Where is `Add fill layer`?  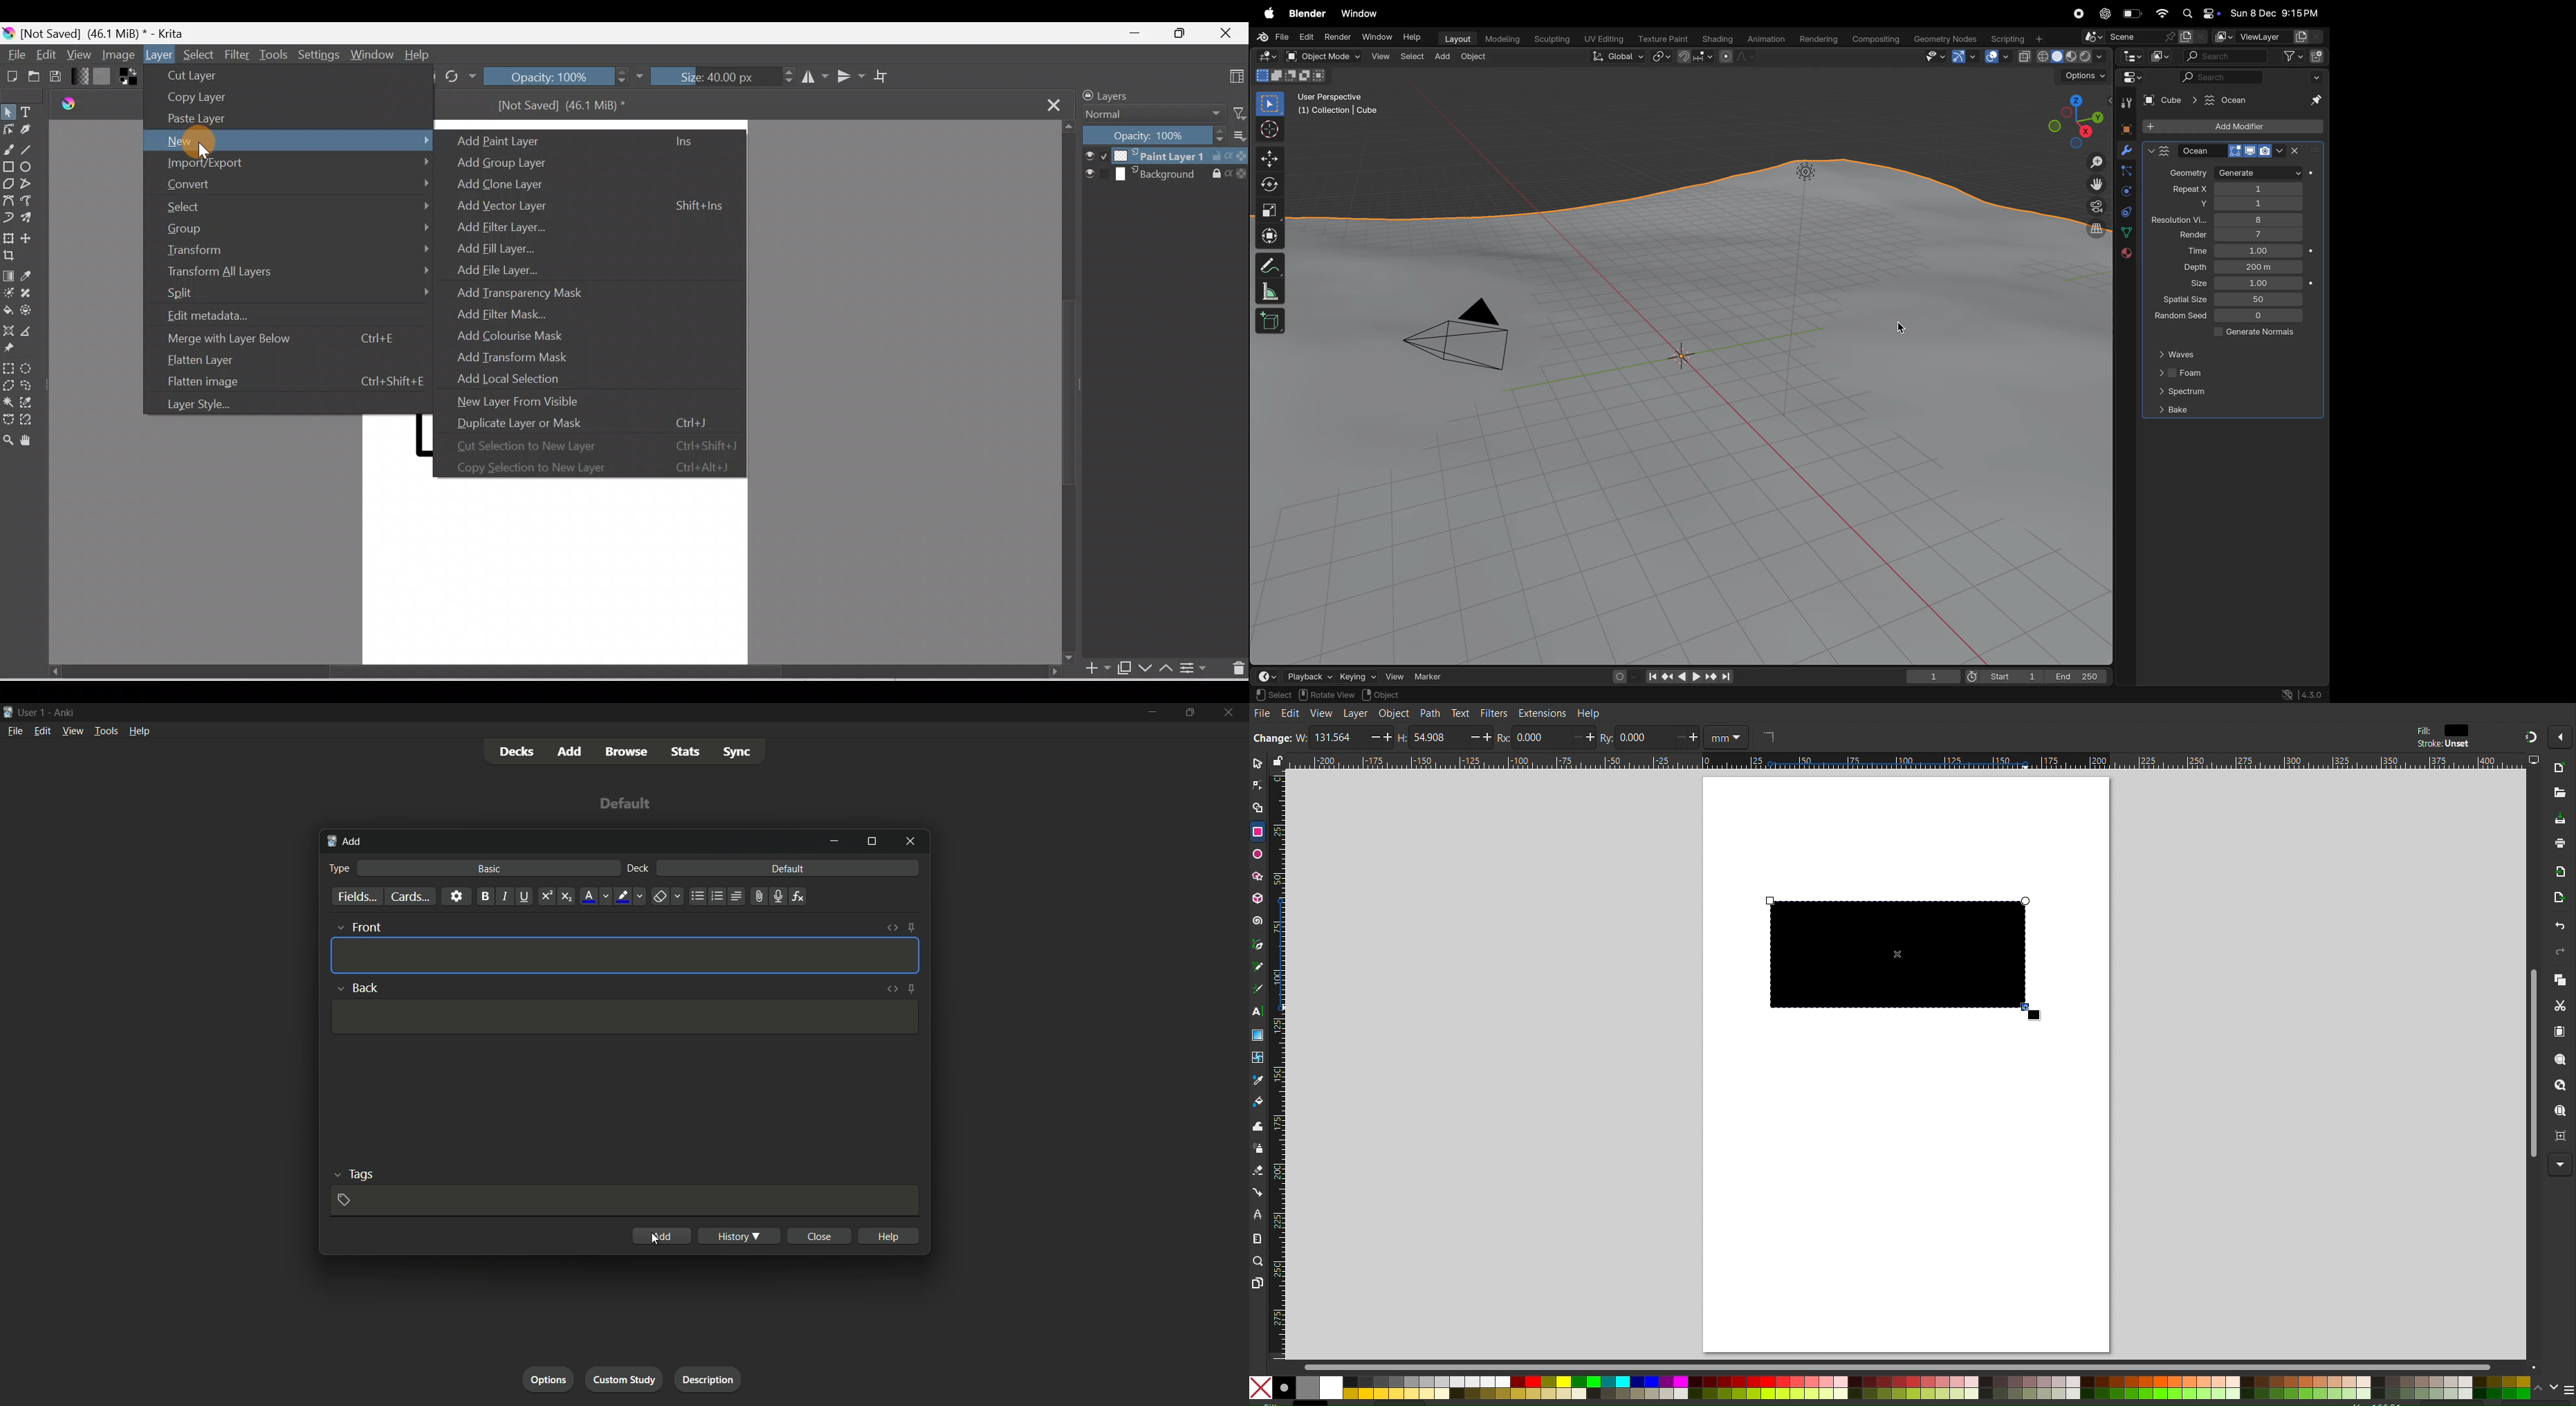 Add fill layer is located at coordinates (493, 247).